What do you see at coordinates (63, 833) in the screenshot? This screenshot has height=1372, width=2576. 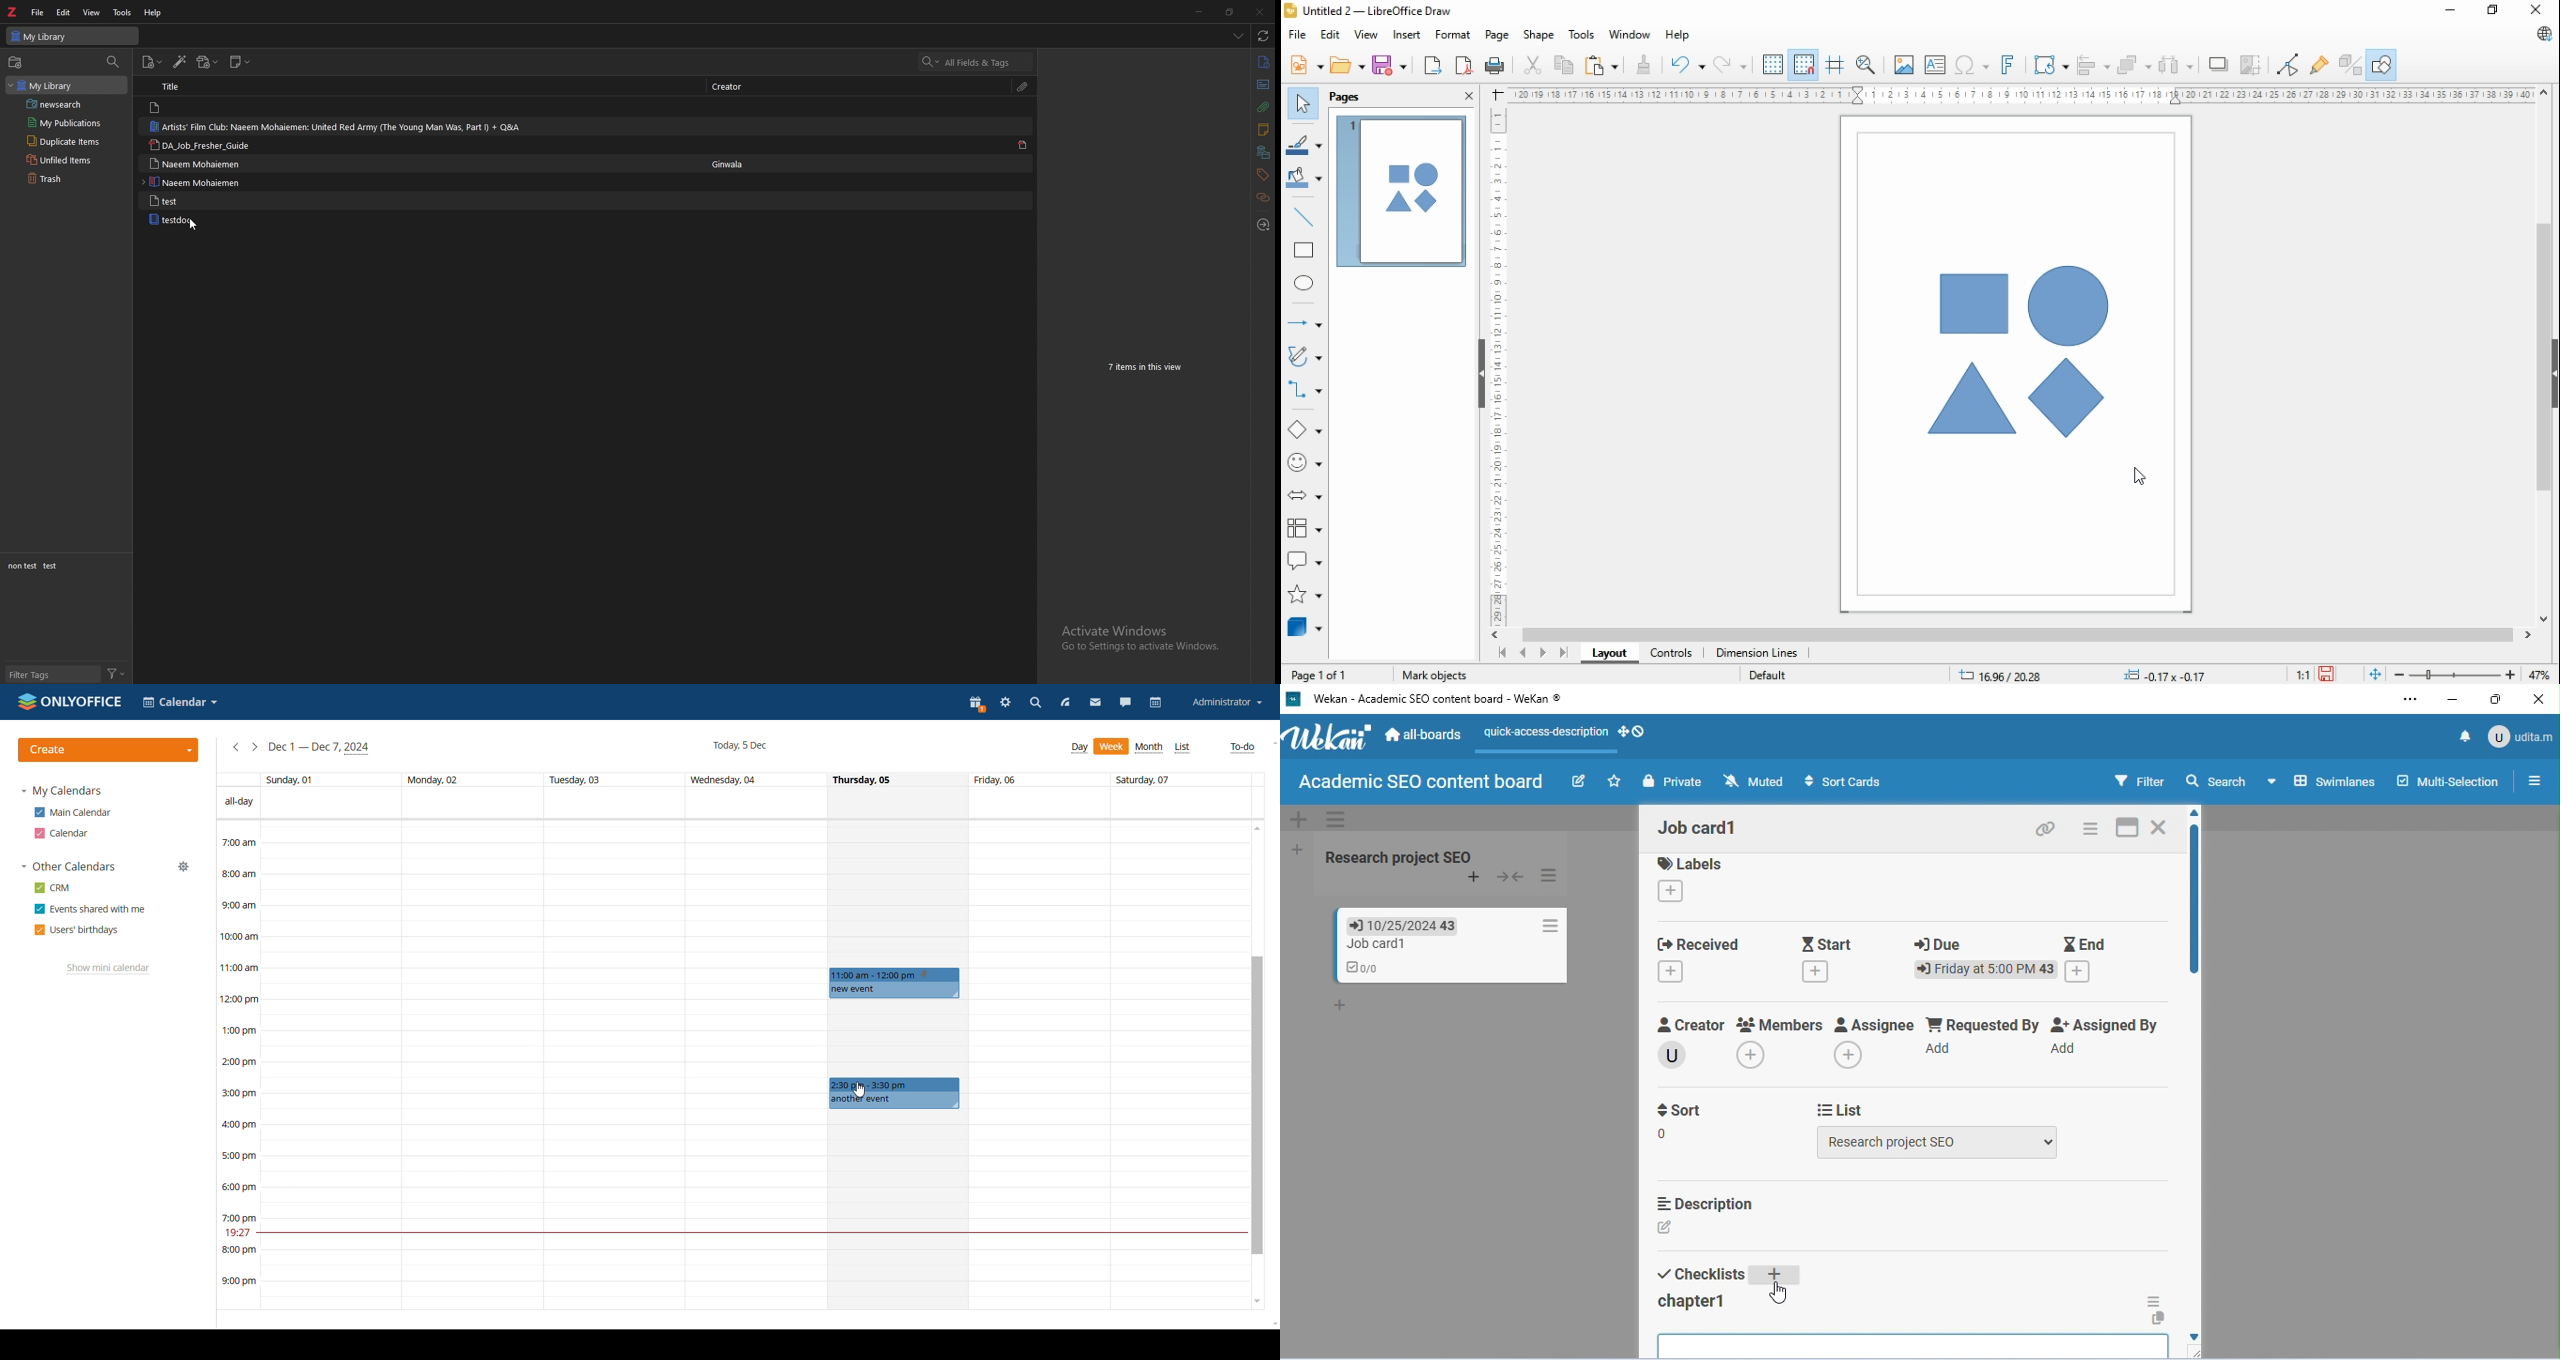 I see `calendar` at bounding box center [63, 833].